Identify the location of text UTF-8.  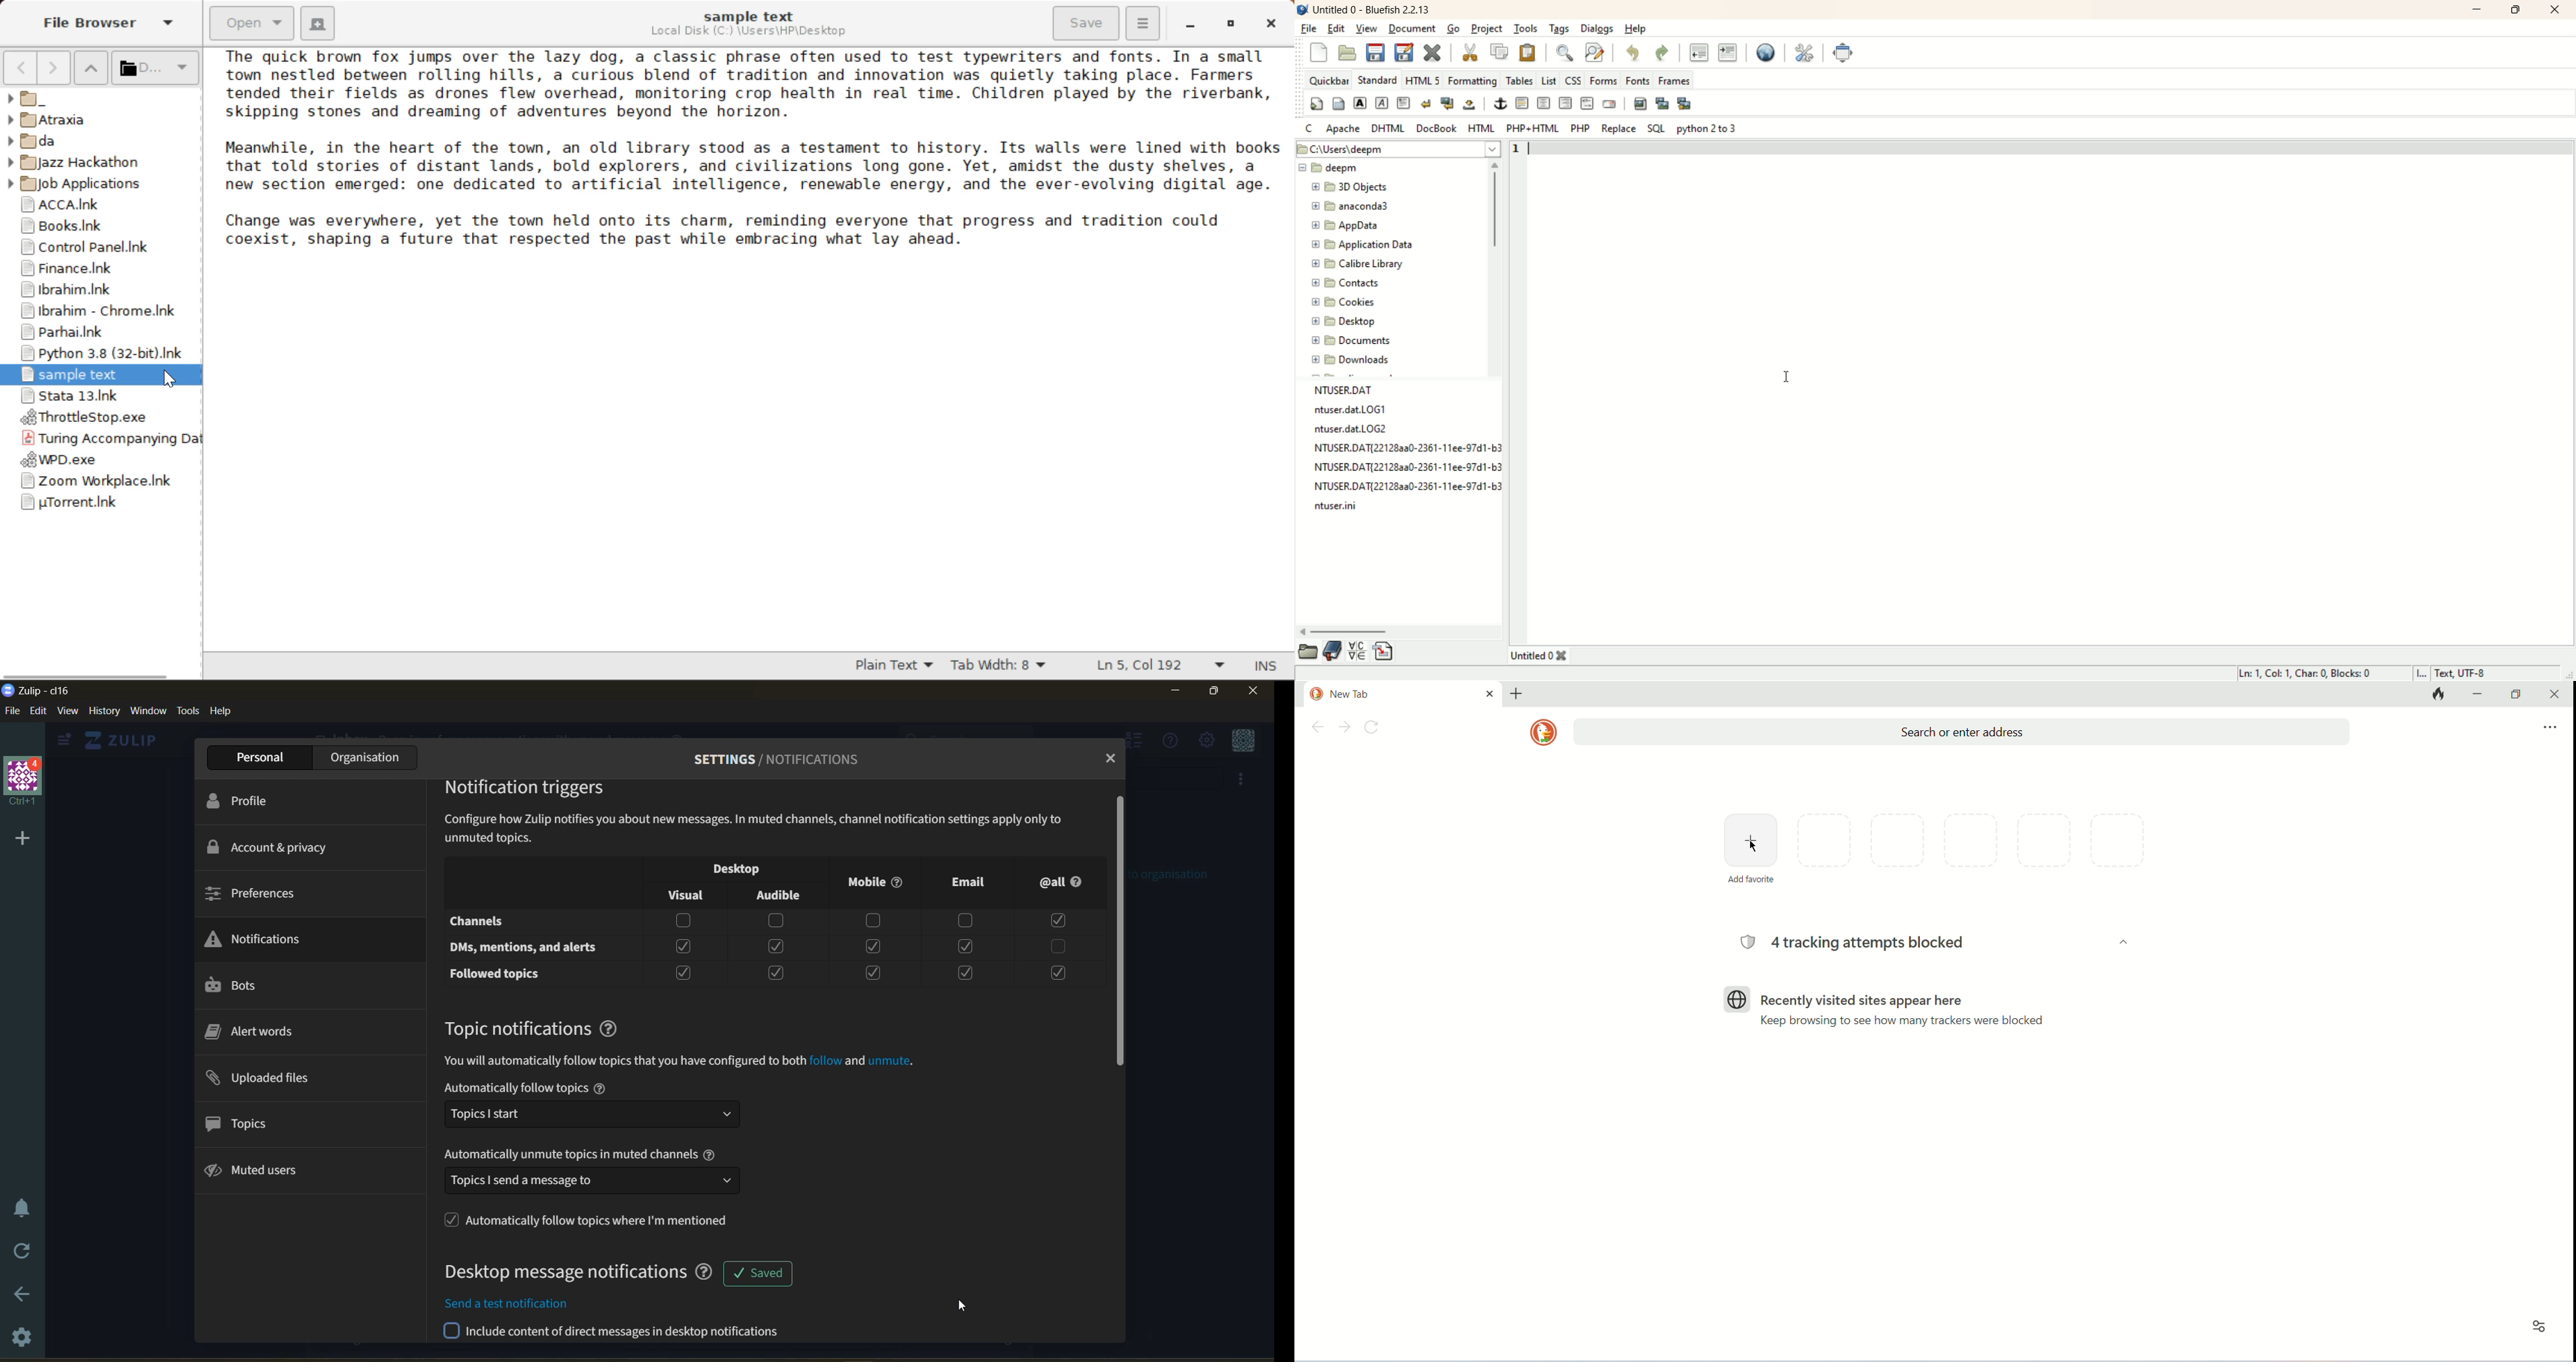
(2495, 674).